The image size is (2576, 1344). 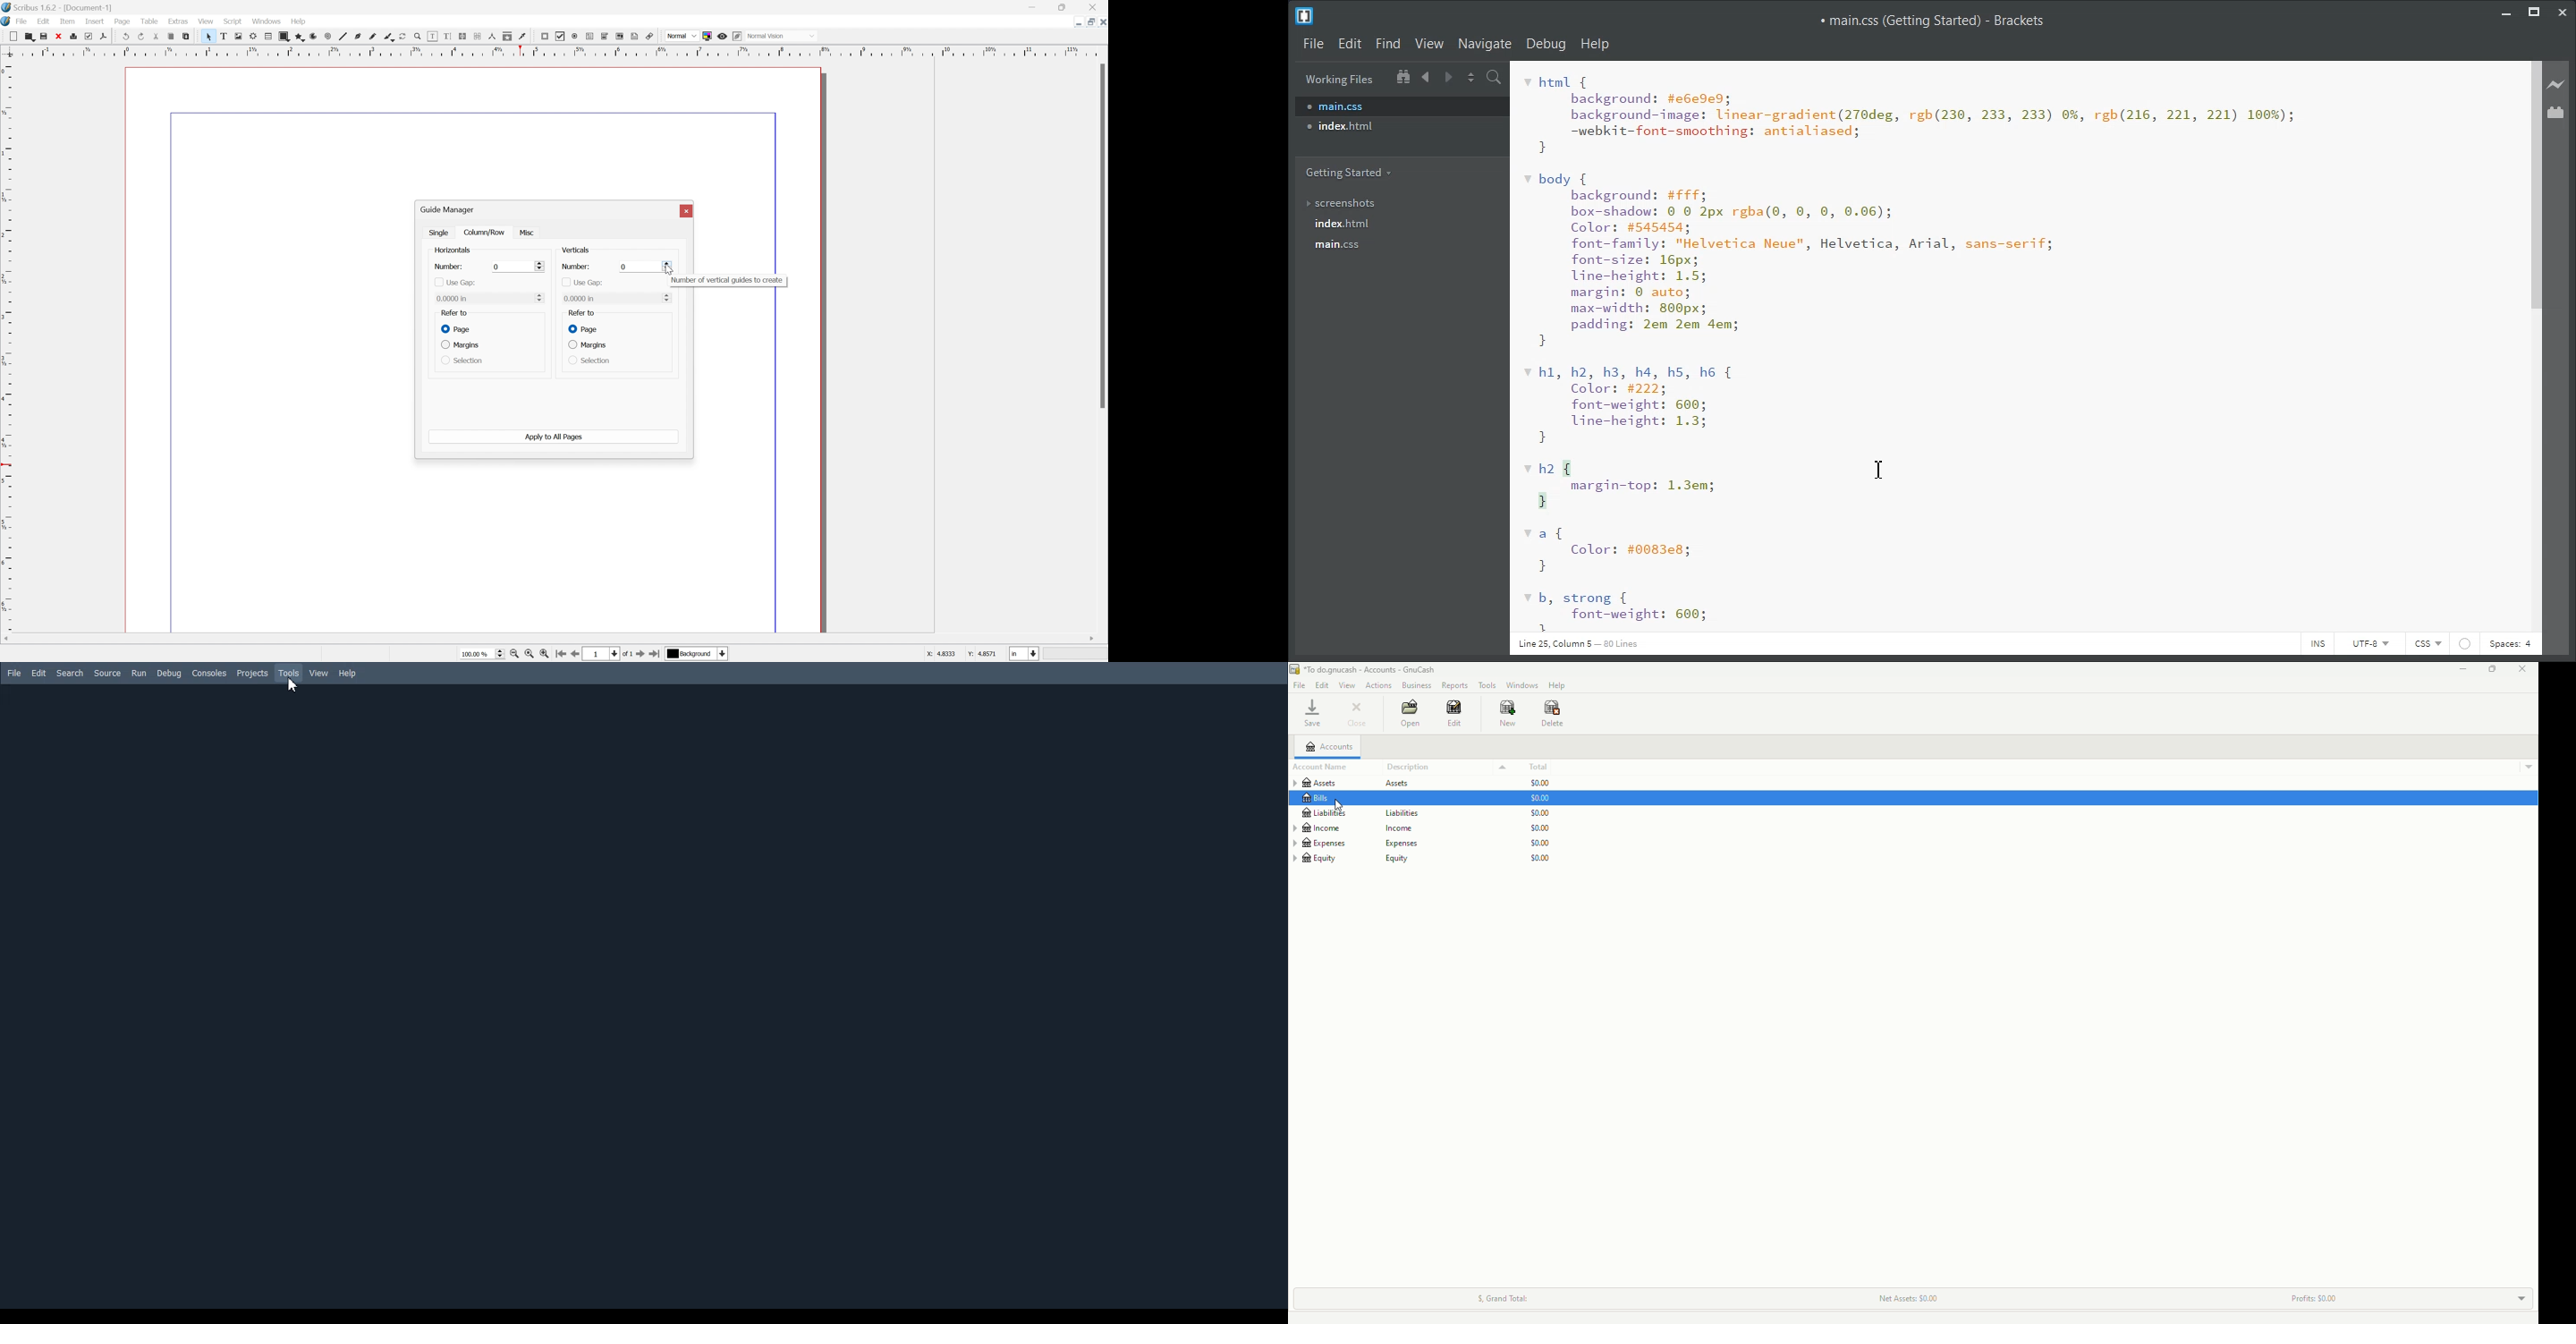 What do you see at coordinates (45, 36) in the screenshot?
I see `save` at bounding box center [45, 36].